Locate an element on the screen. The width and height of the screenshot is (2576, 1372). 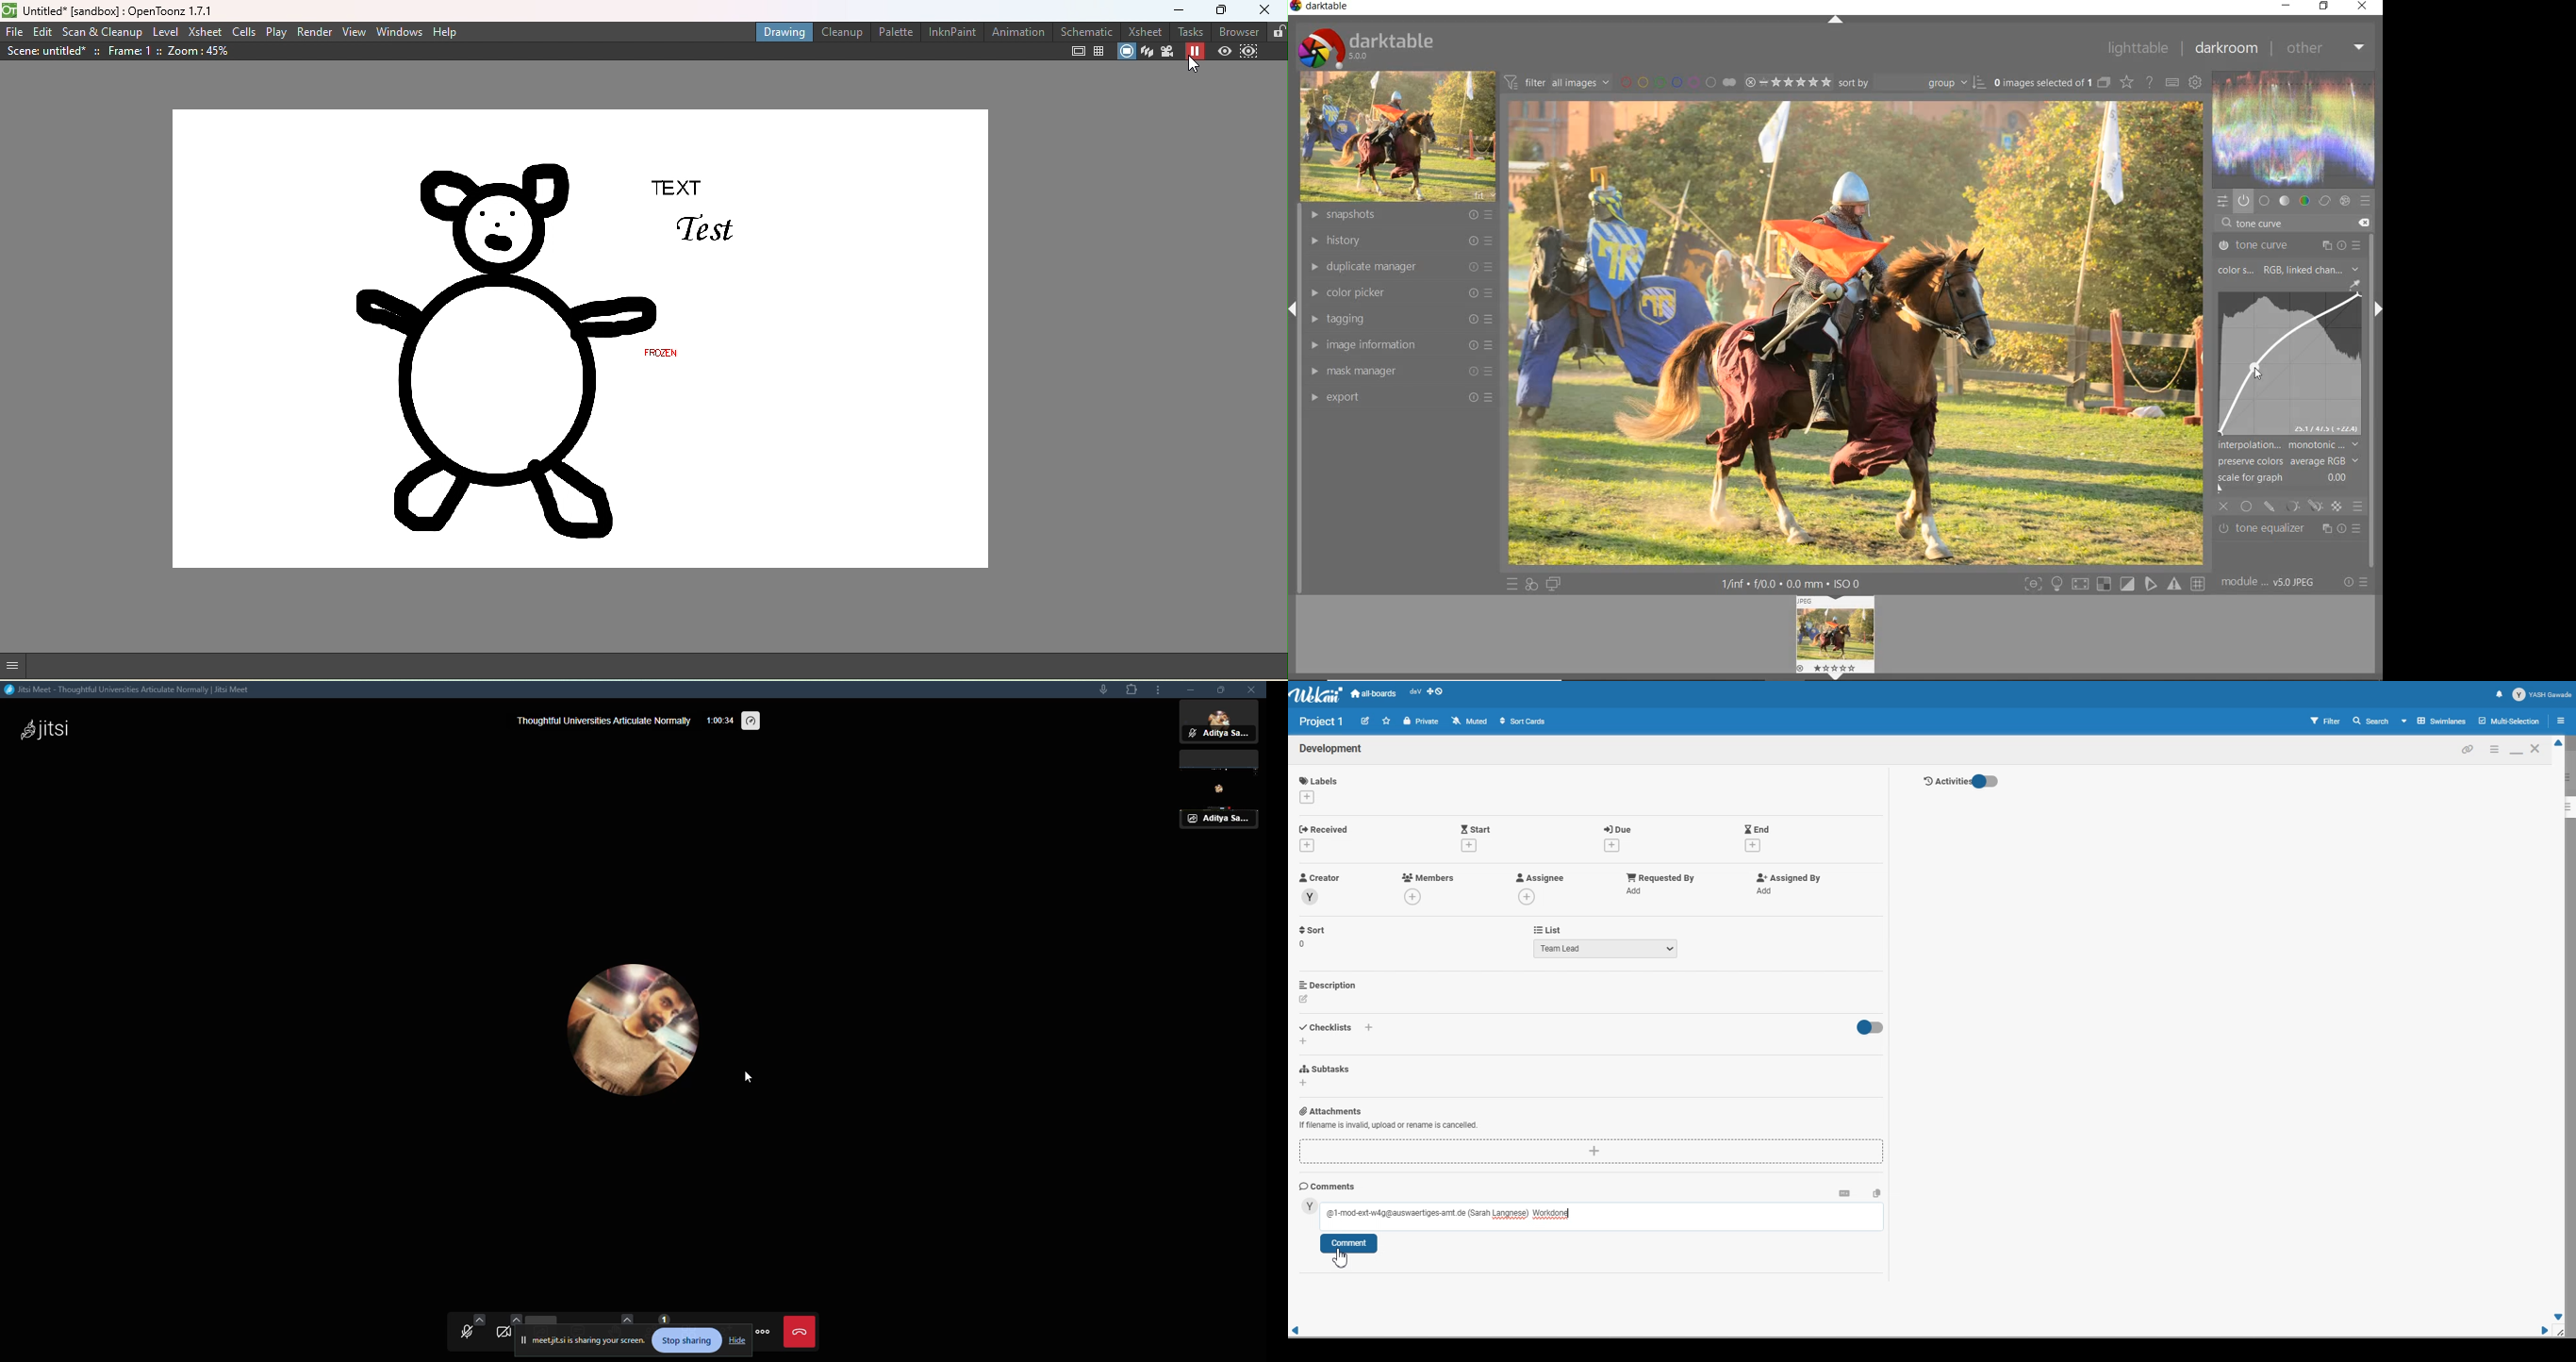
add is located at coordinates (1304, 1084).